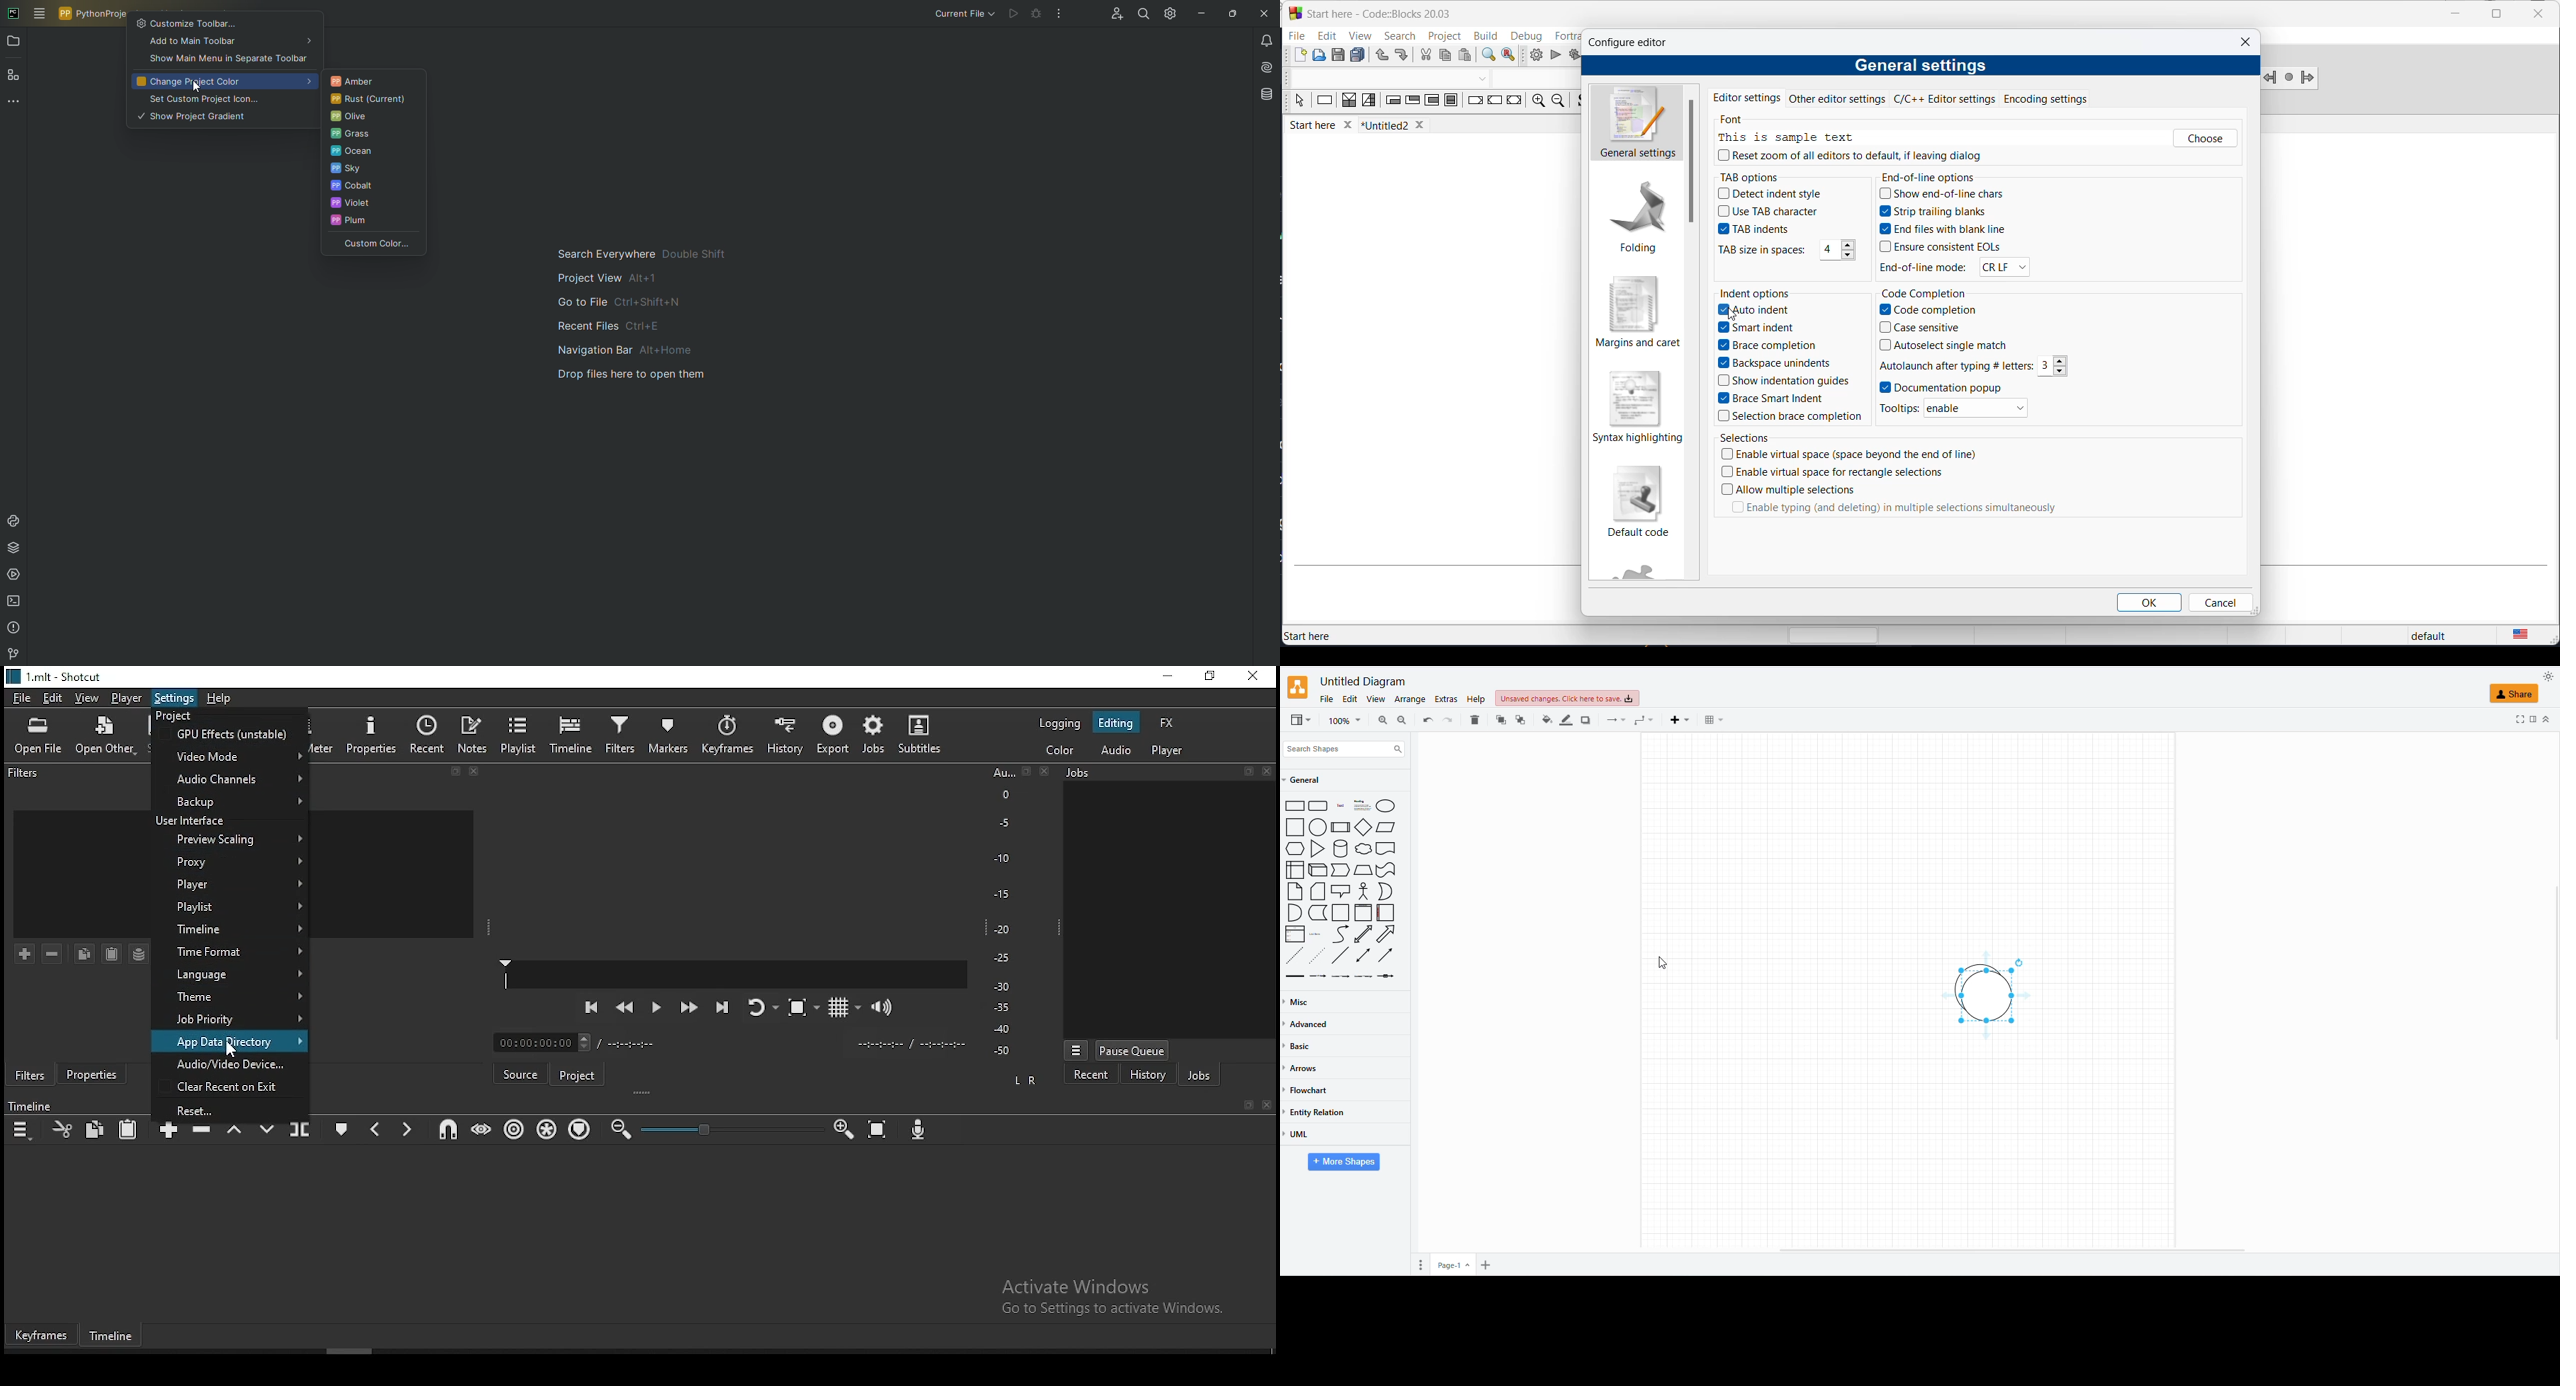 The height and width of the screenshot is (1400, 2576). What do you see at coordinates (621, 1128) in the screenshot?
I see `zoom timeline out` at bounding box center [621, 1128].